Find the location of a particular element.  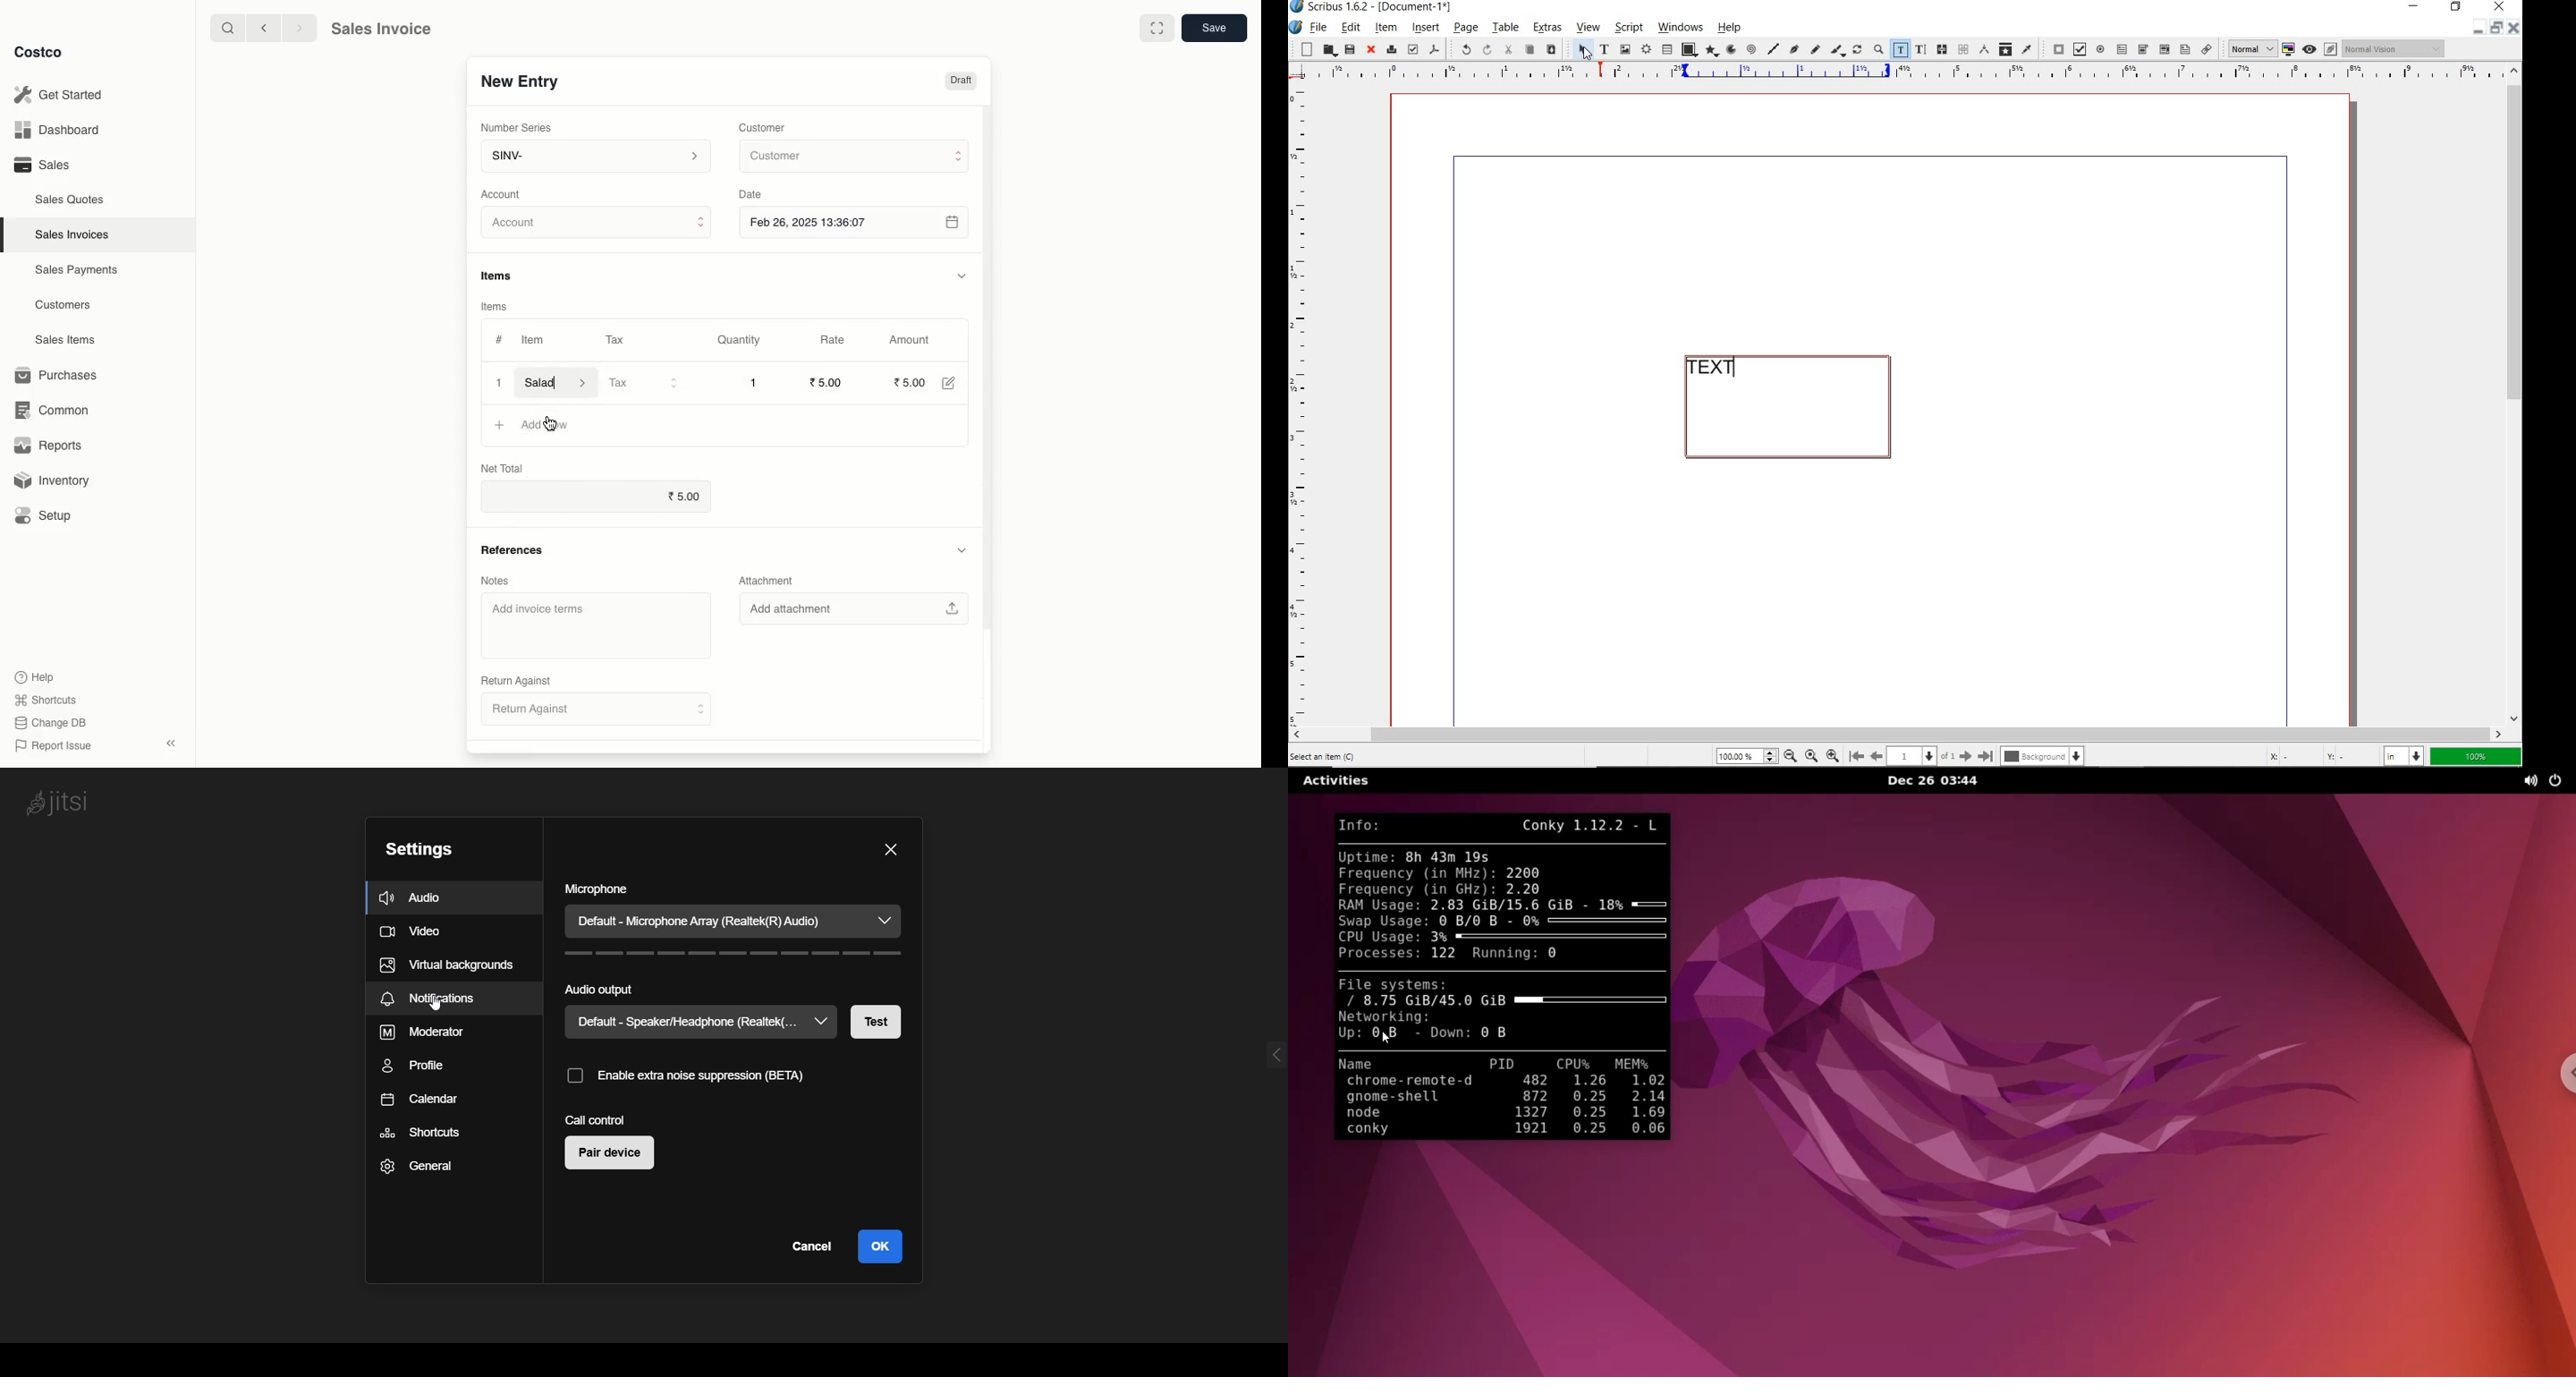

pdf push button is located at coordinates (2055, 49).